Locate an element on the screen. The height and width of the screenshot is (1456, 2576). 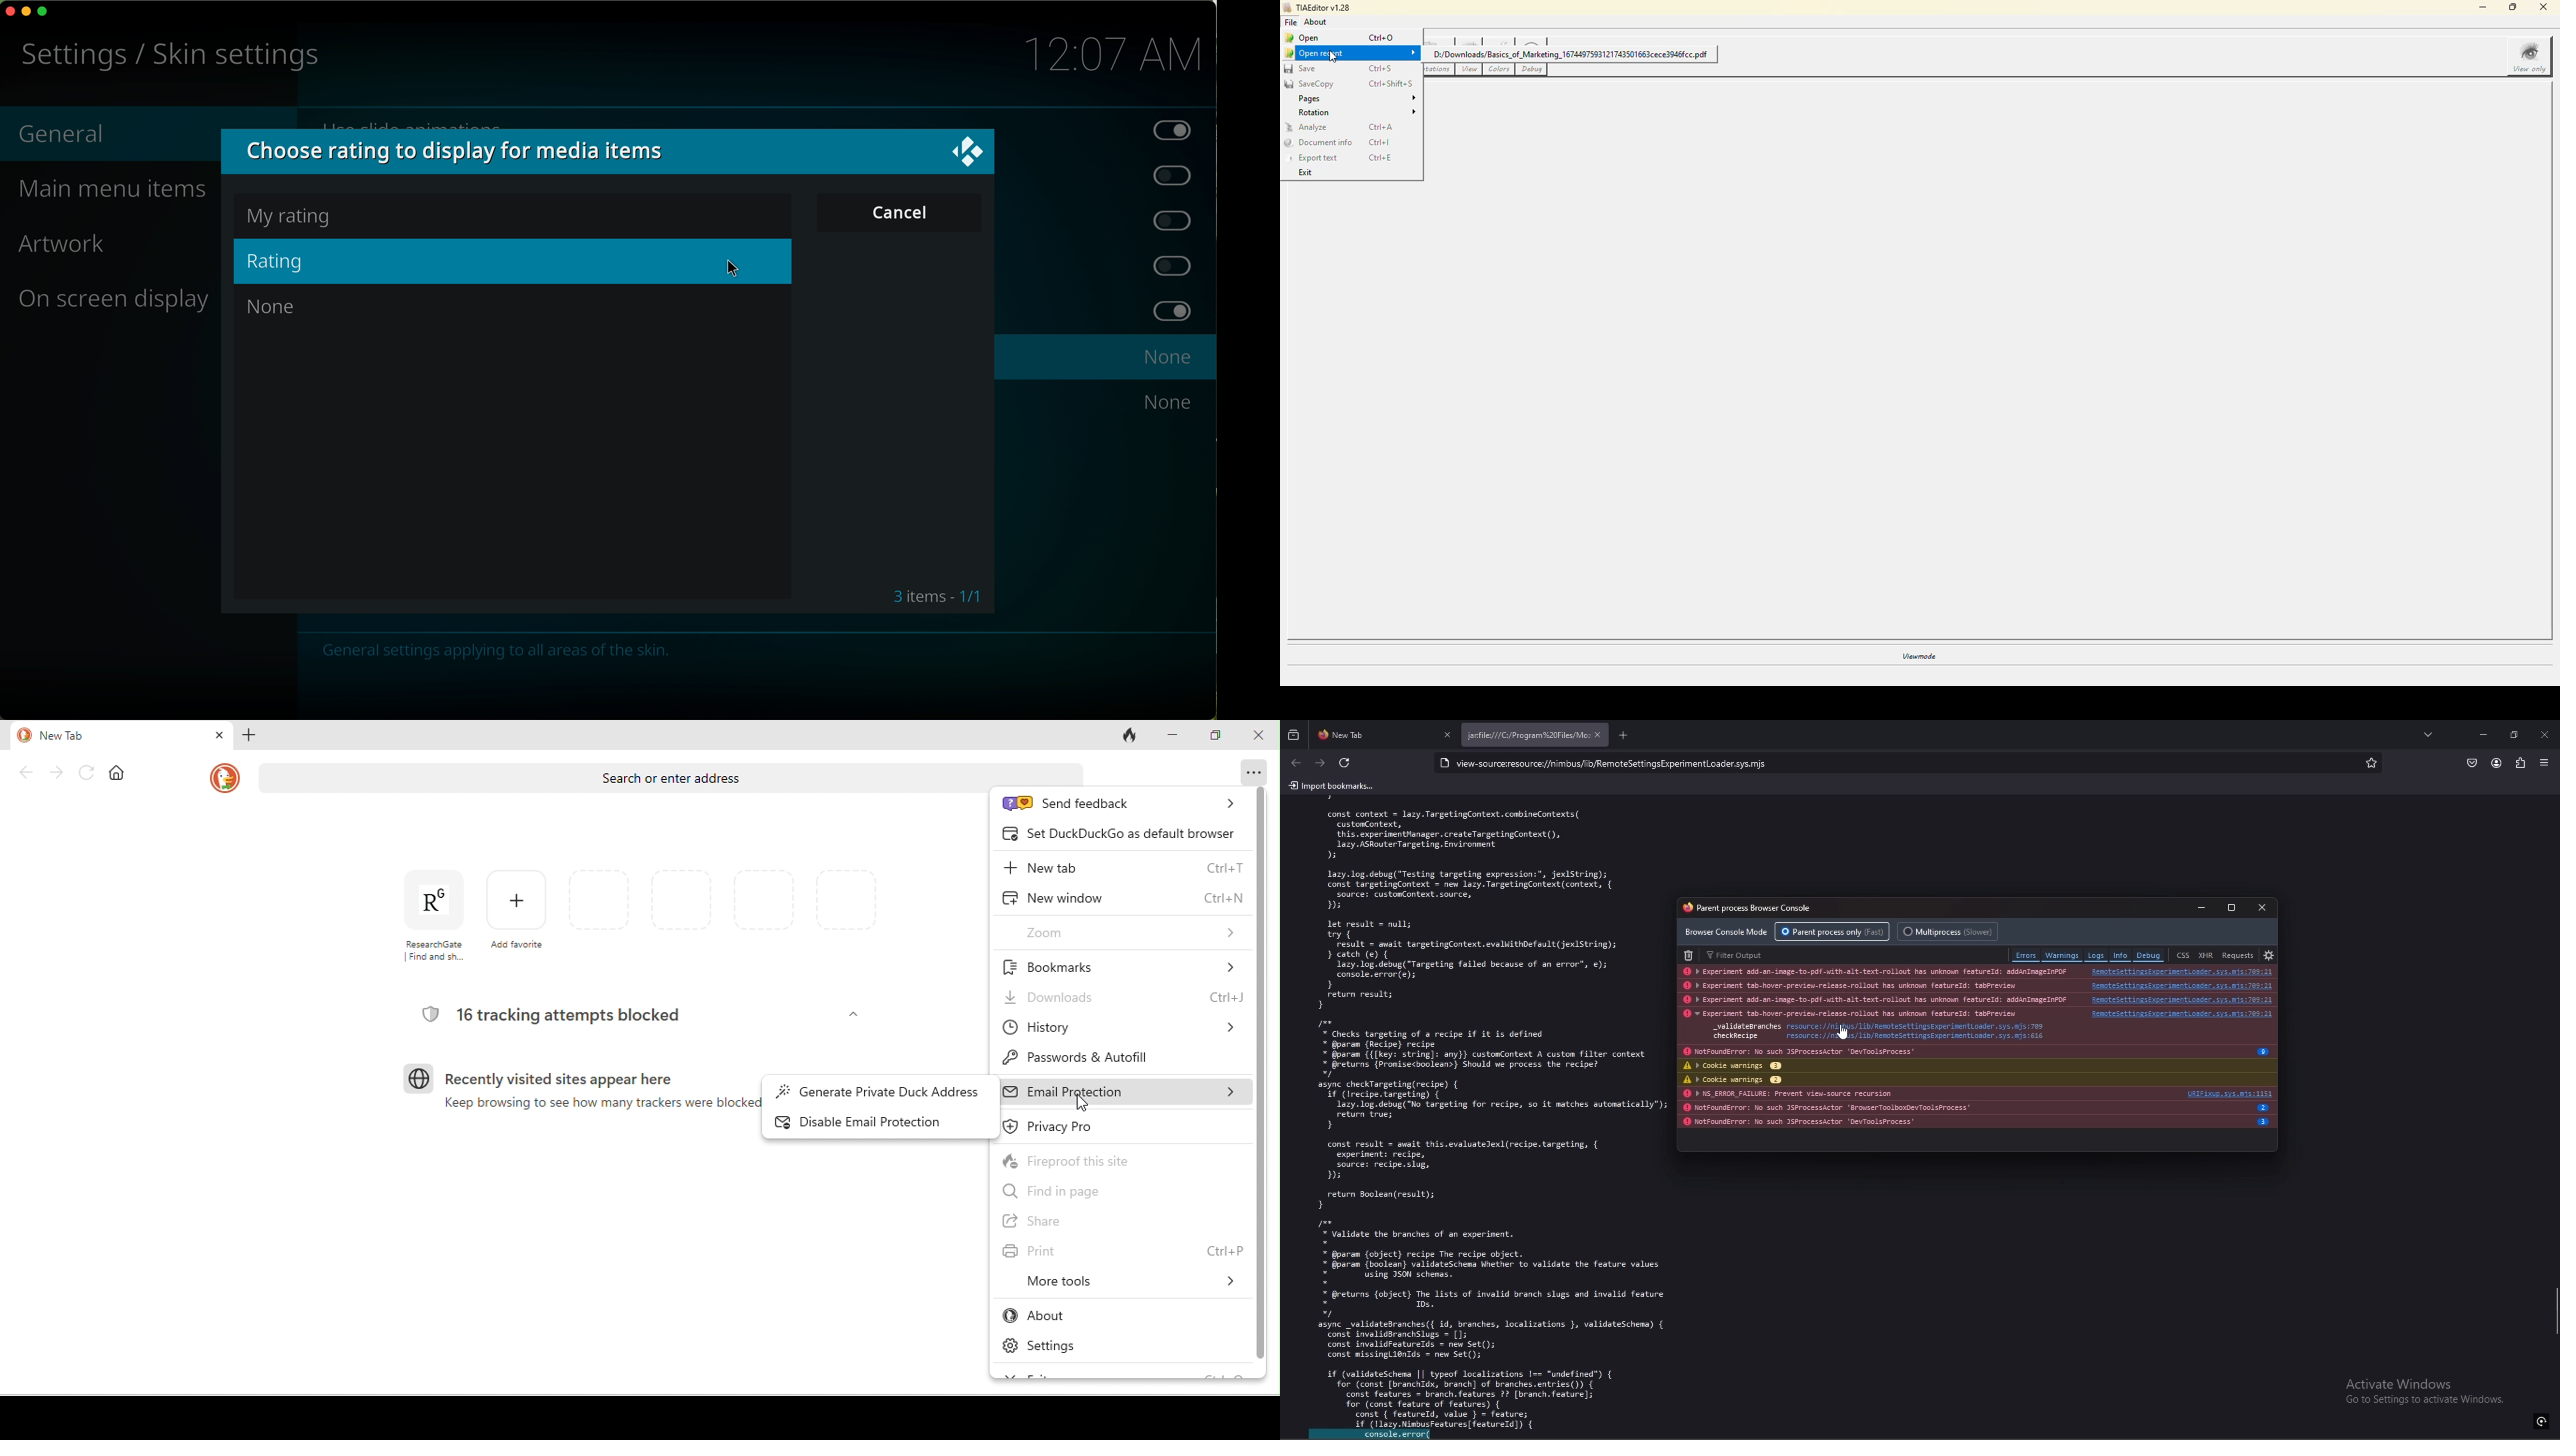
Kodi is located at coordinates (969, 152).